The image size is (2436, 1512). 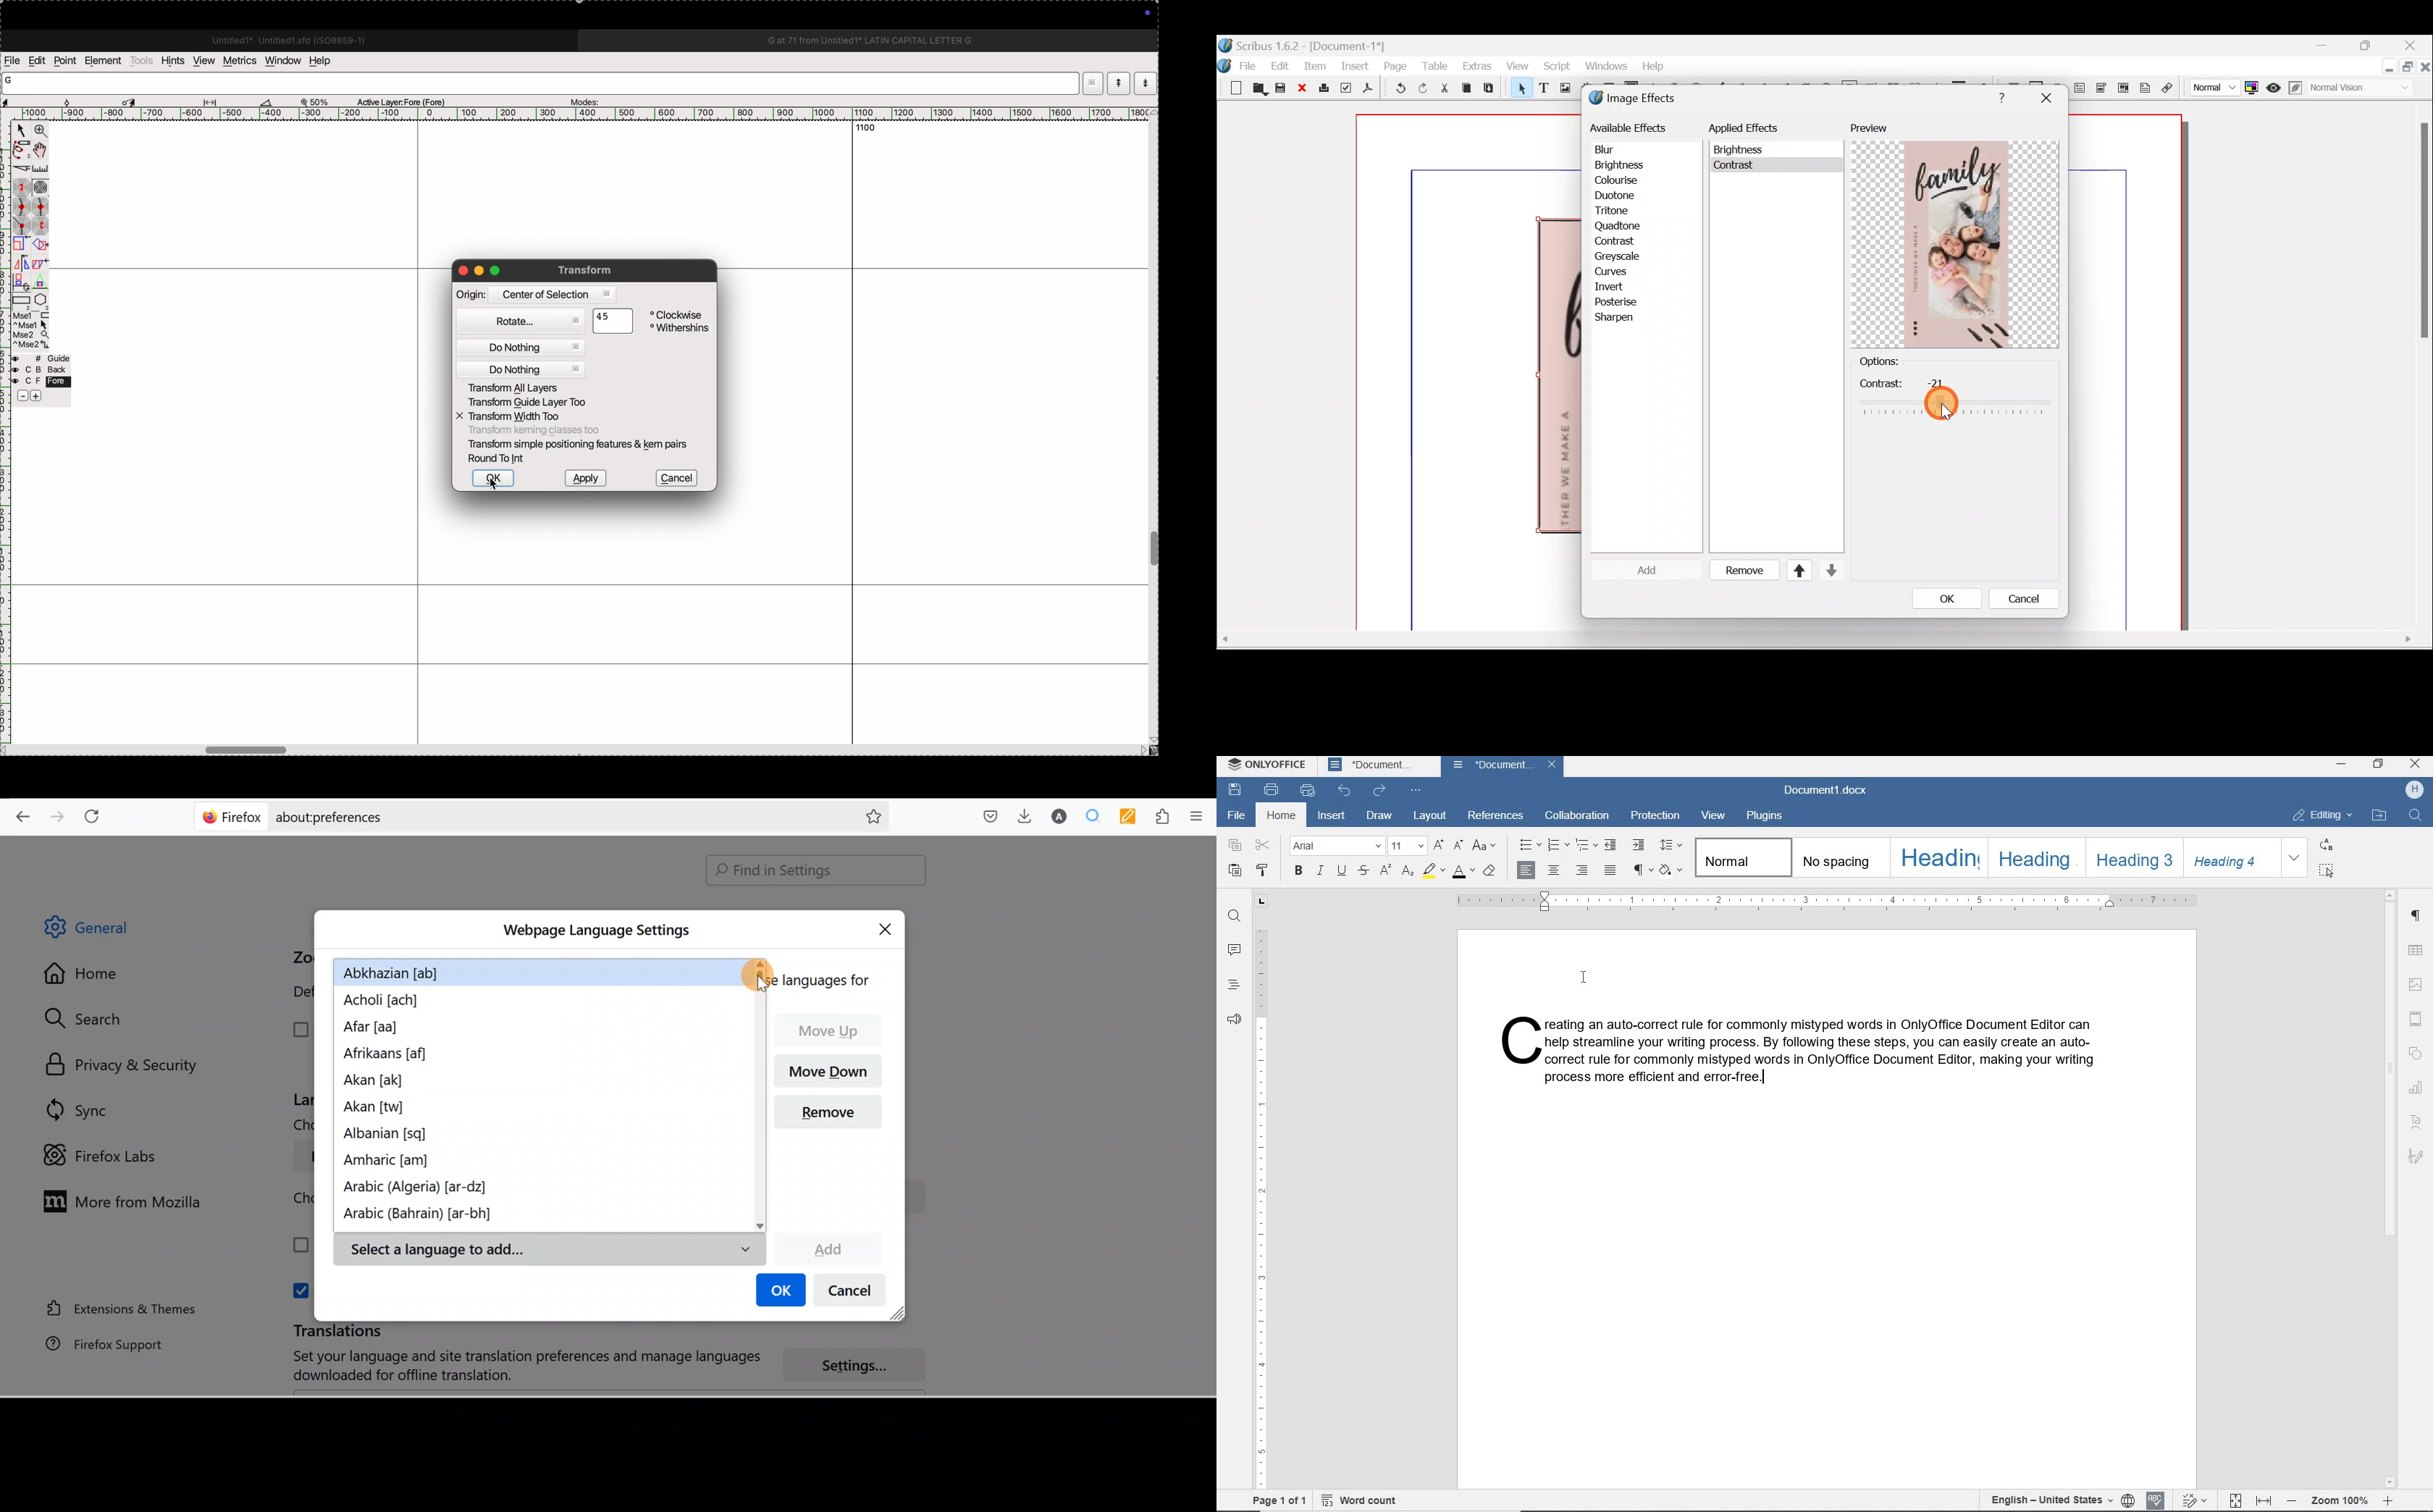 I want to click on Help, so click(x=1653, y=65).